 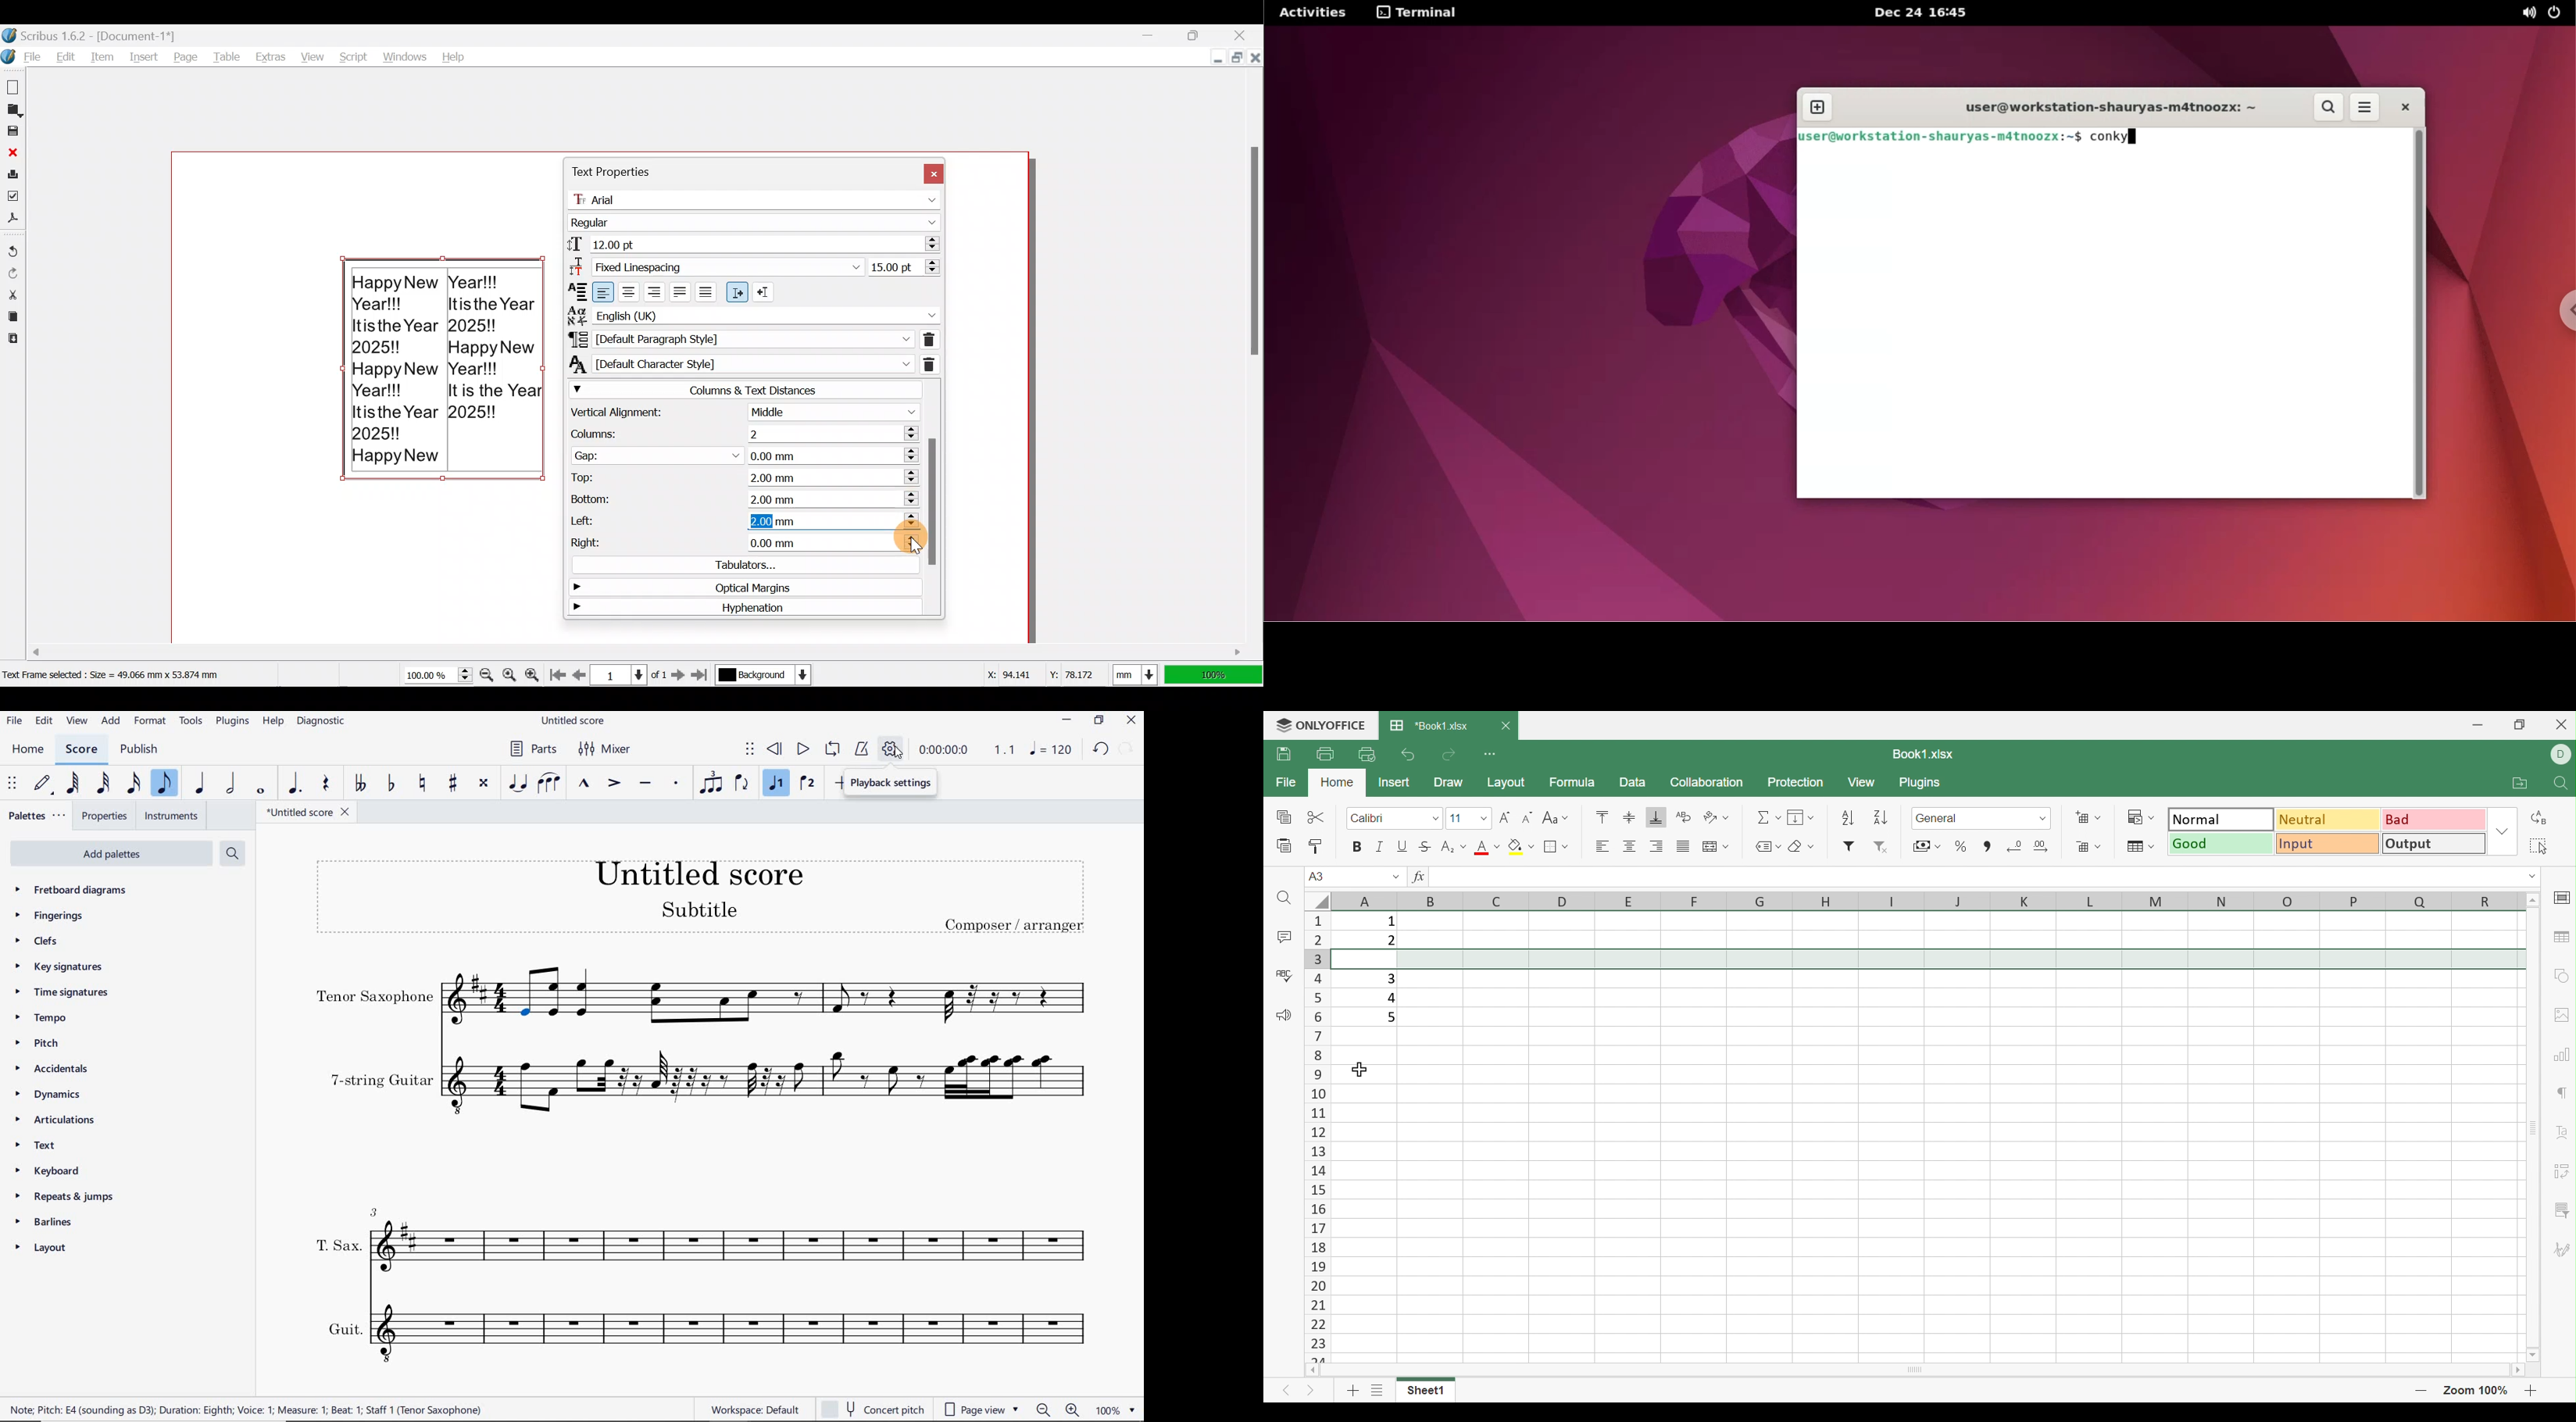 I want to click on ADD, so click(x=112, y=720).